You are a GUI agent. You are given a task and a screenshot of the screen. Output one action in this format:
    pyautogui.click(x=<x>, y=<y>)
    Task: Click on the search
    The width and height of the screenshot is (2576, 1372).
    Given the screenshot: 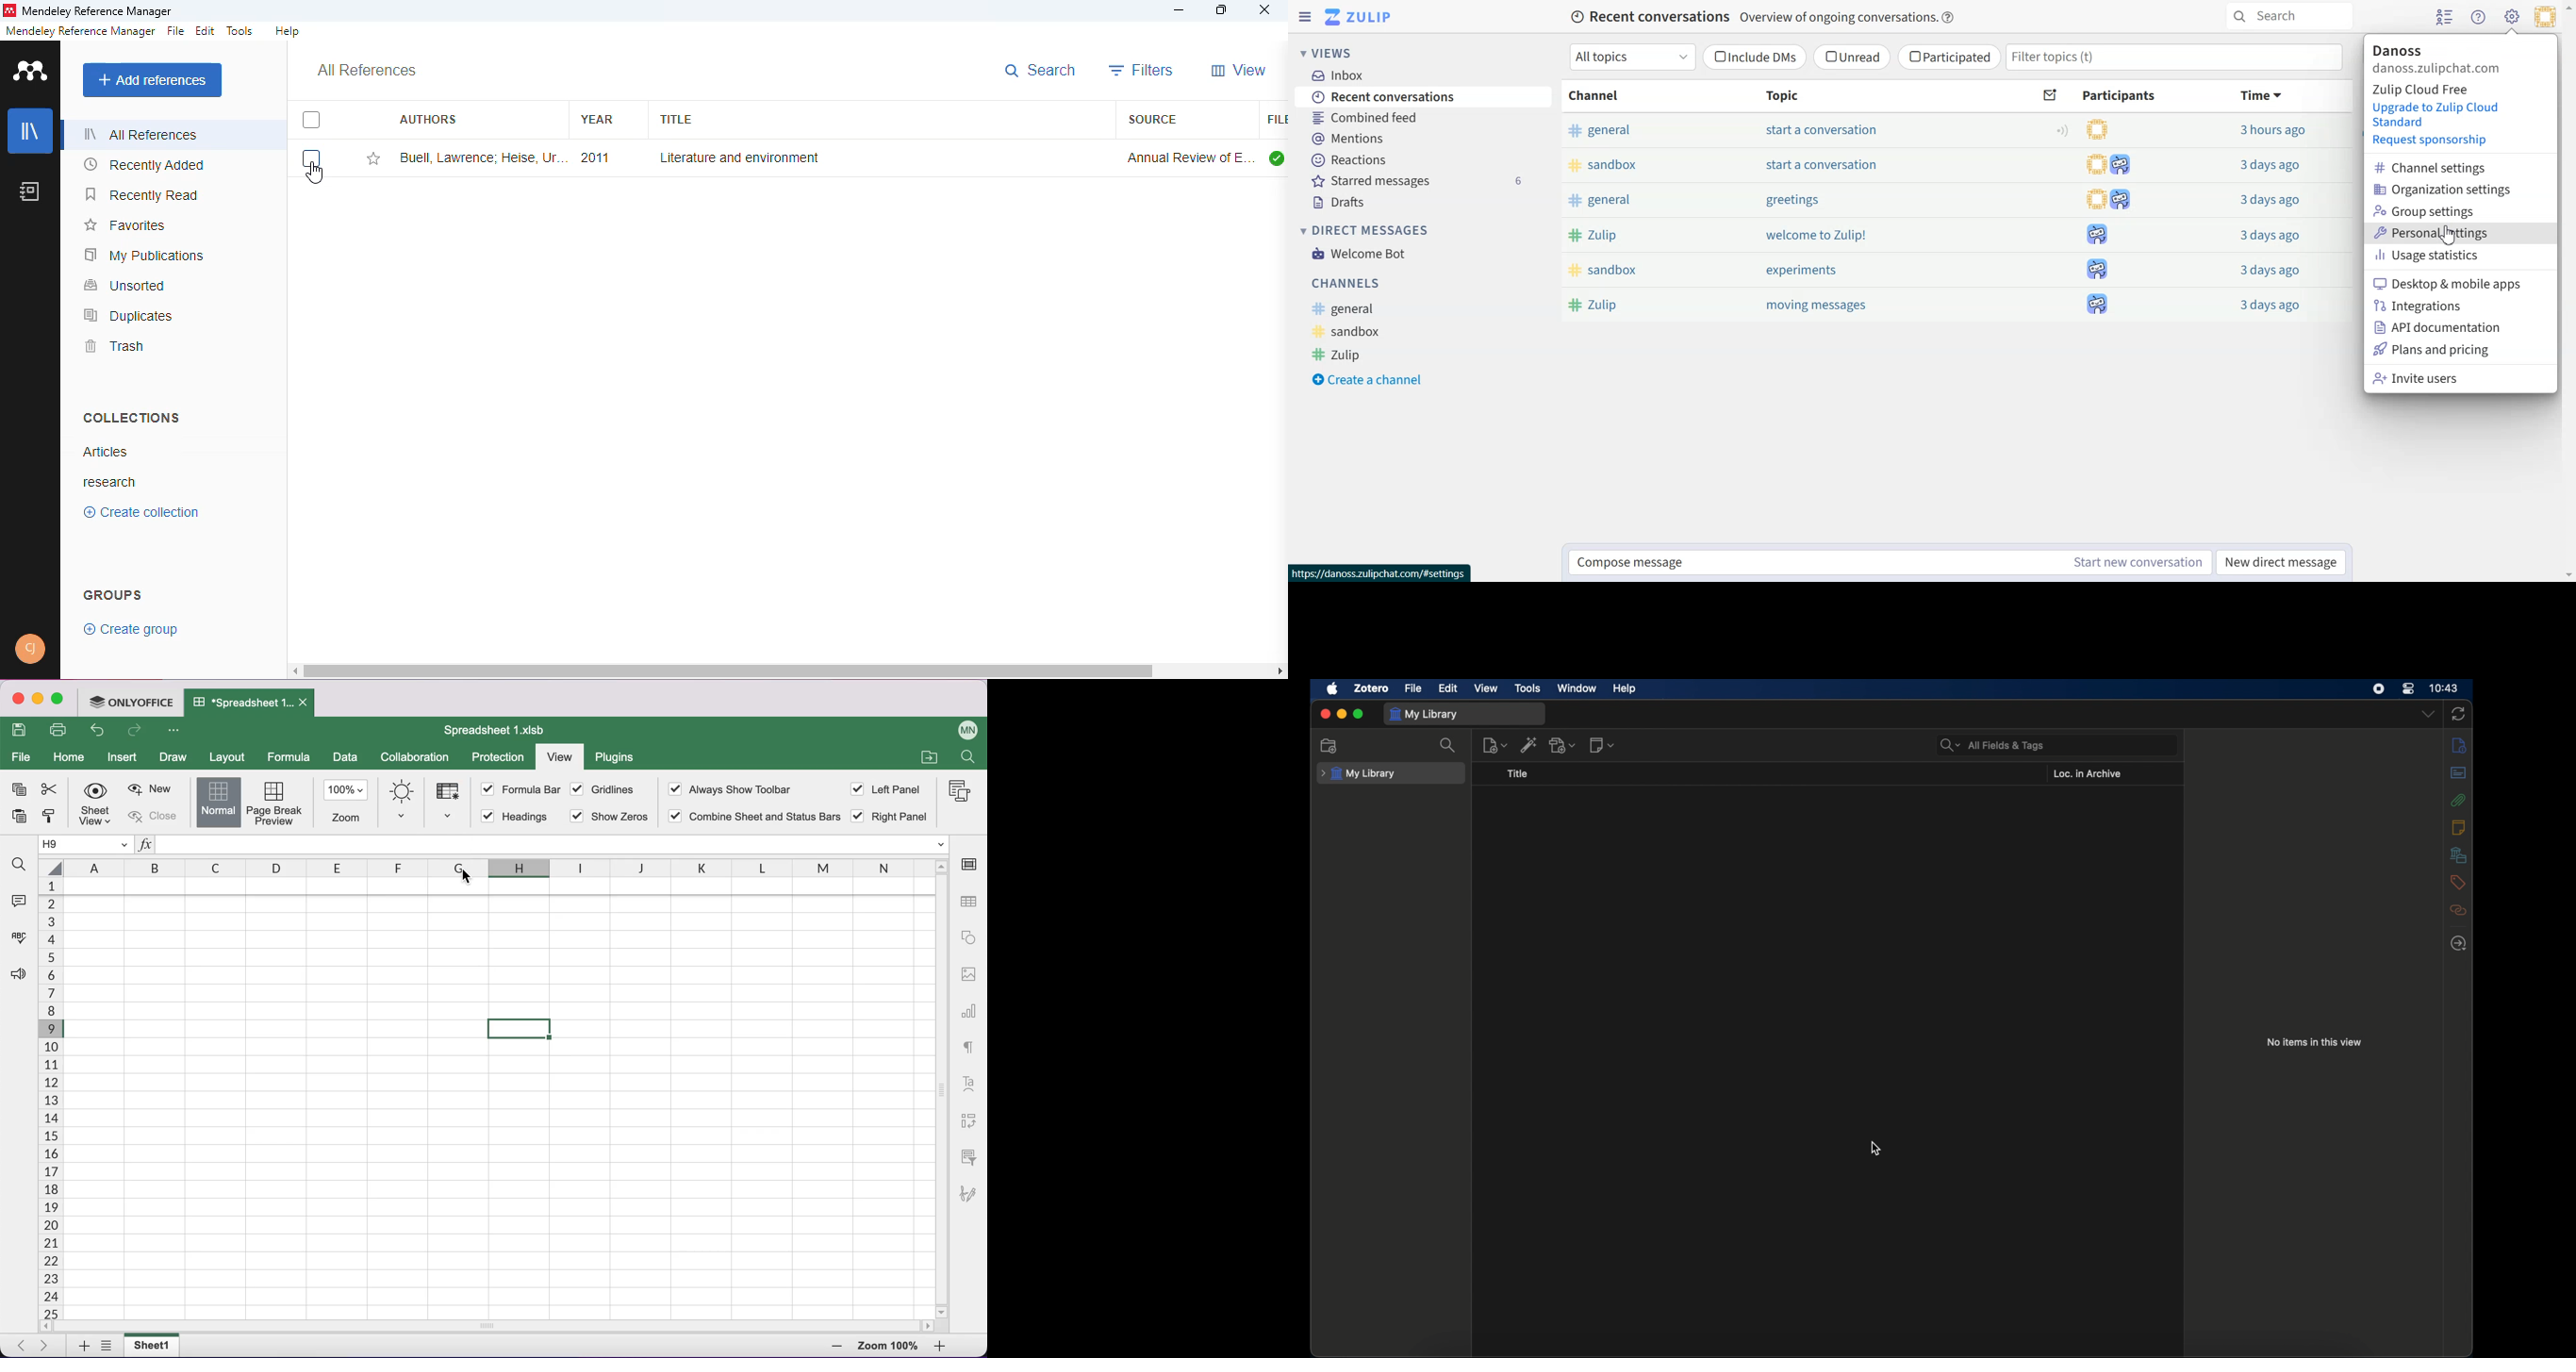 What is the action you would take?
    pyautogui.click(x=1449, y=745)
    